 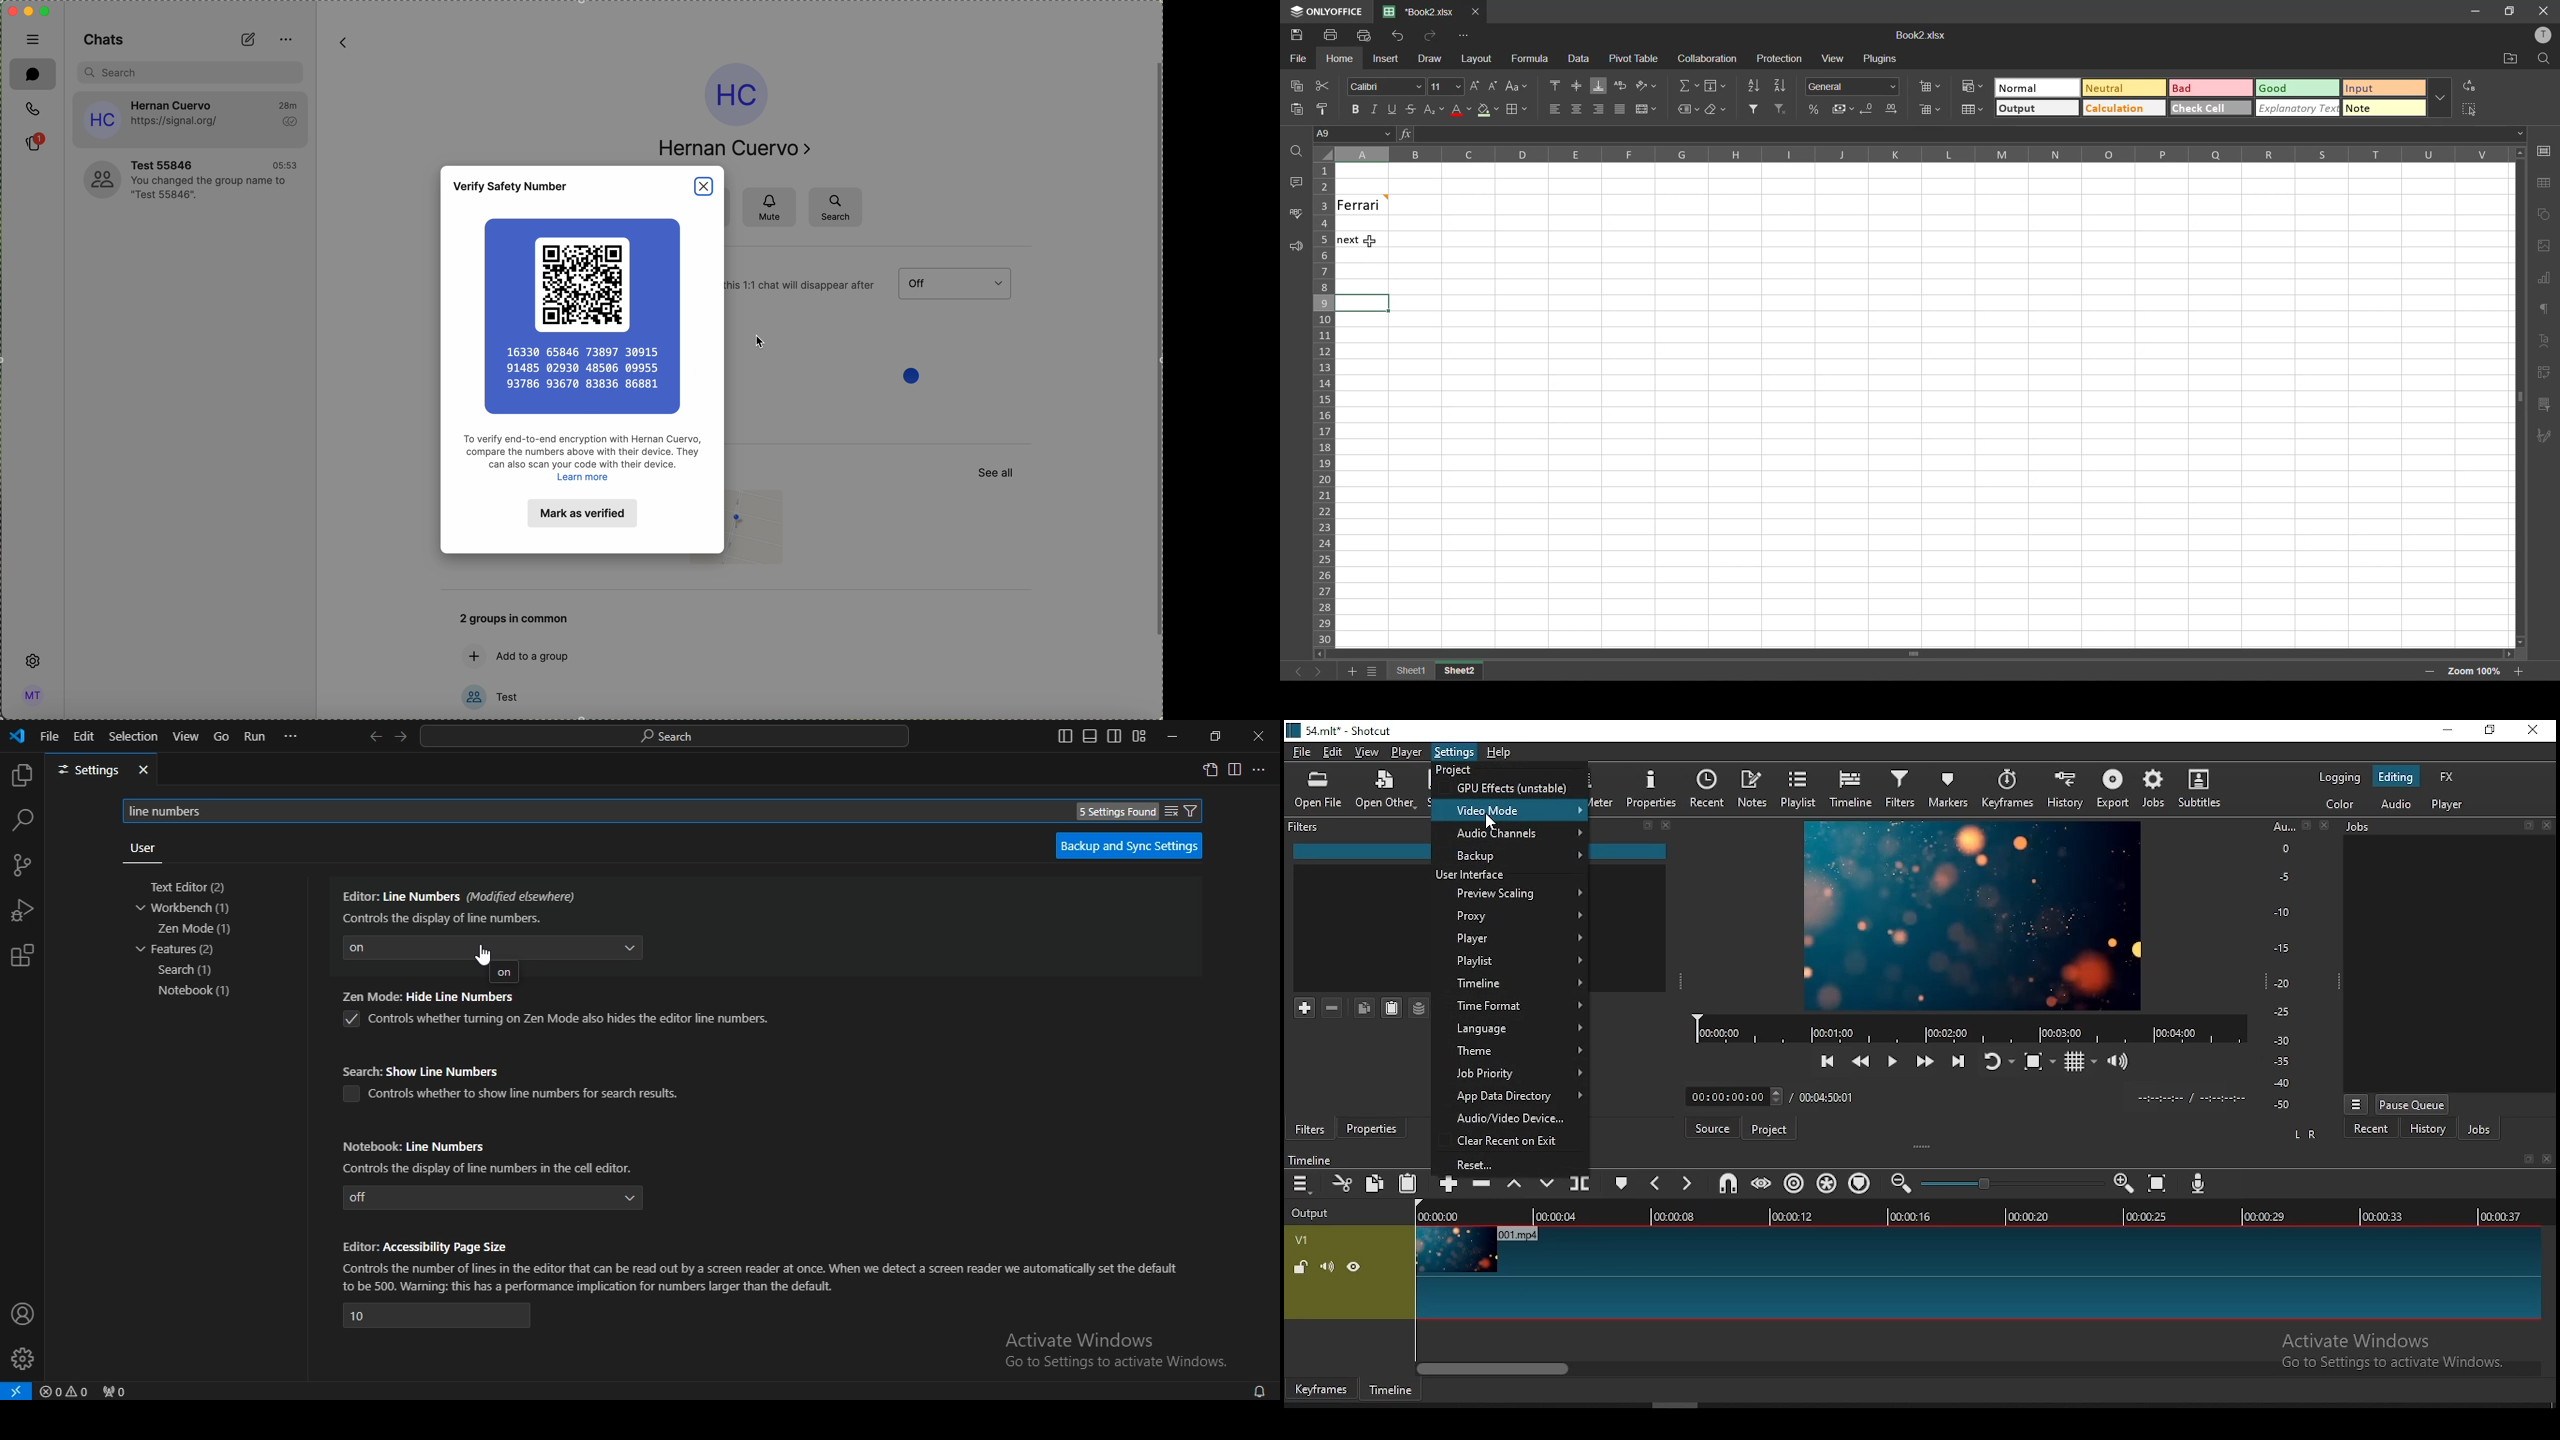 I want to click on add to a group, so click(x=532, y=656).